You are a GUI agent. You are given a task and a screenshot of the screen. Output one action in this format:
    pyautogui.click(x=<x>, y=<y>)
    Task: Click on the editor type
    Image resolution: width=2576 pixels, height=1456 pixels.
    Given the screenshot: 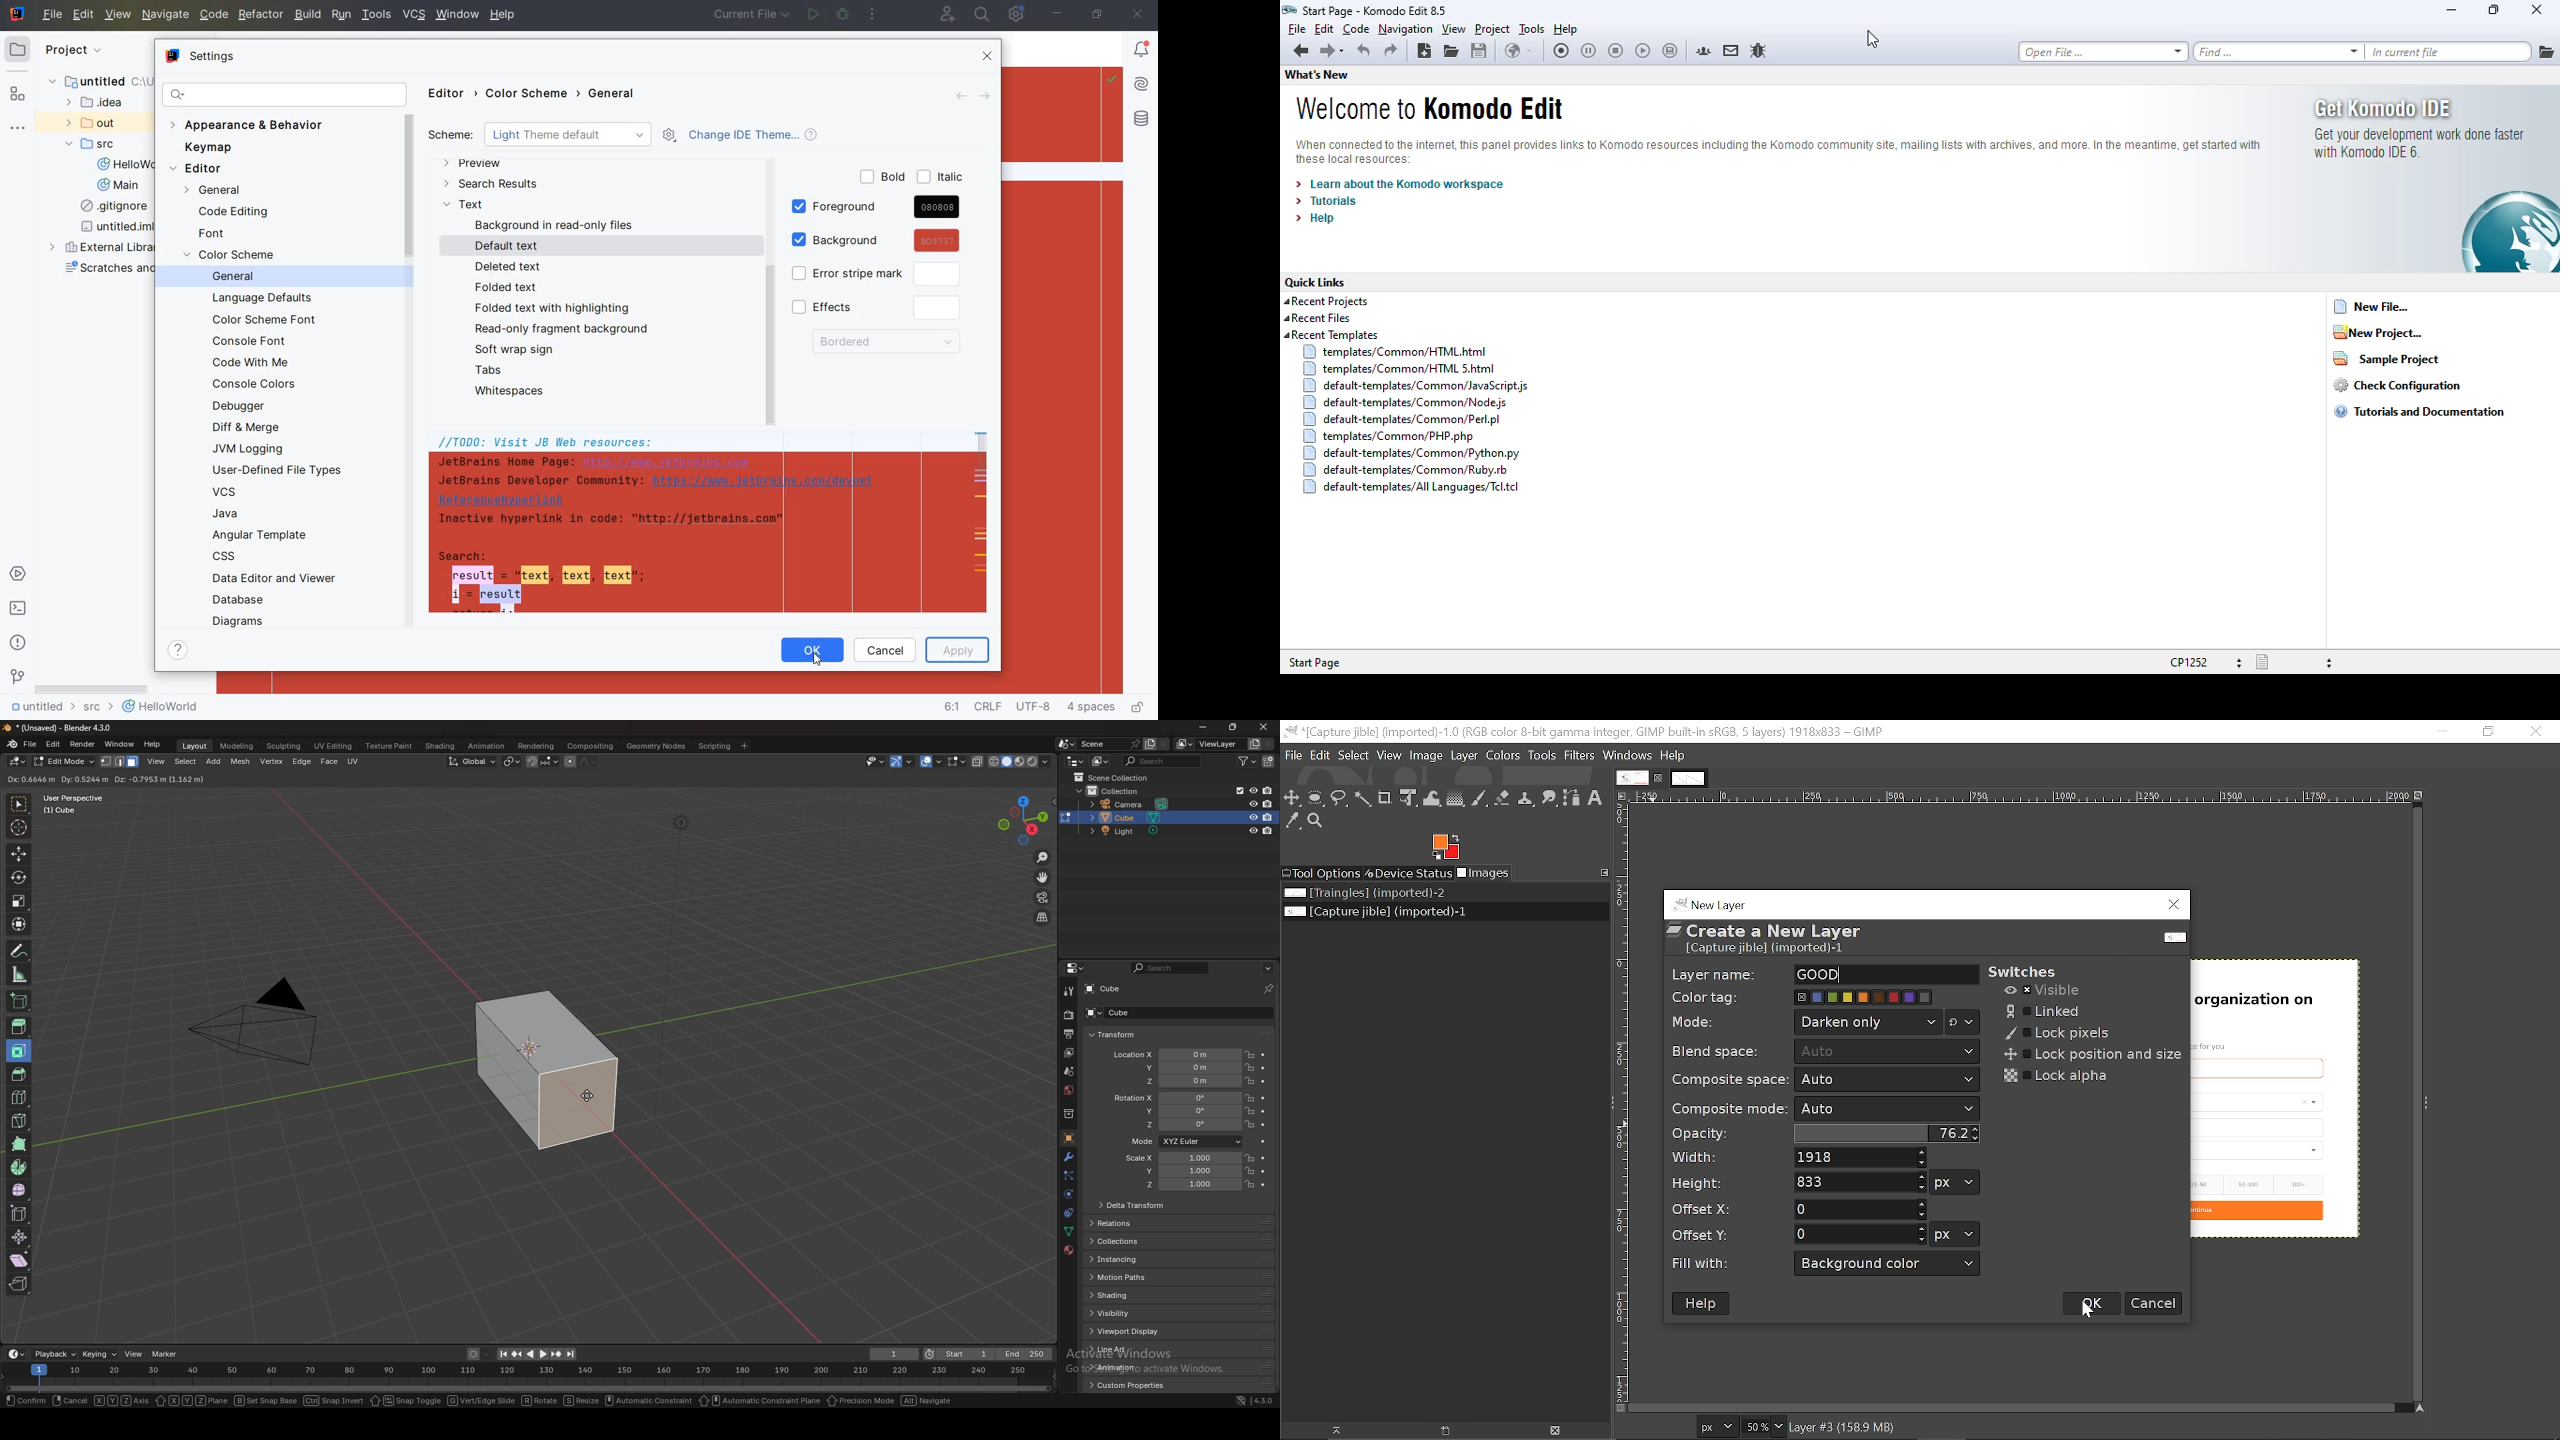 What is the action you would take?
    pyautogui.click(x=15, y=1355)
    